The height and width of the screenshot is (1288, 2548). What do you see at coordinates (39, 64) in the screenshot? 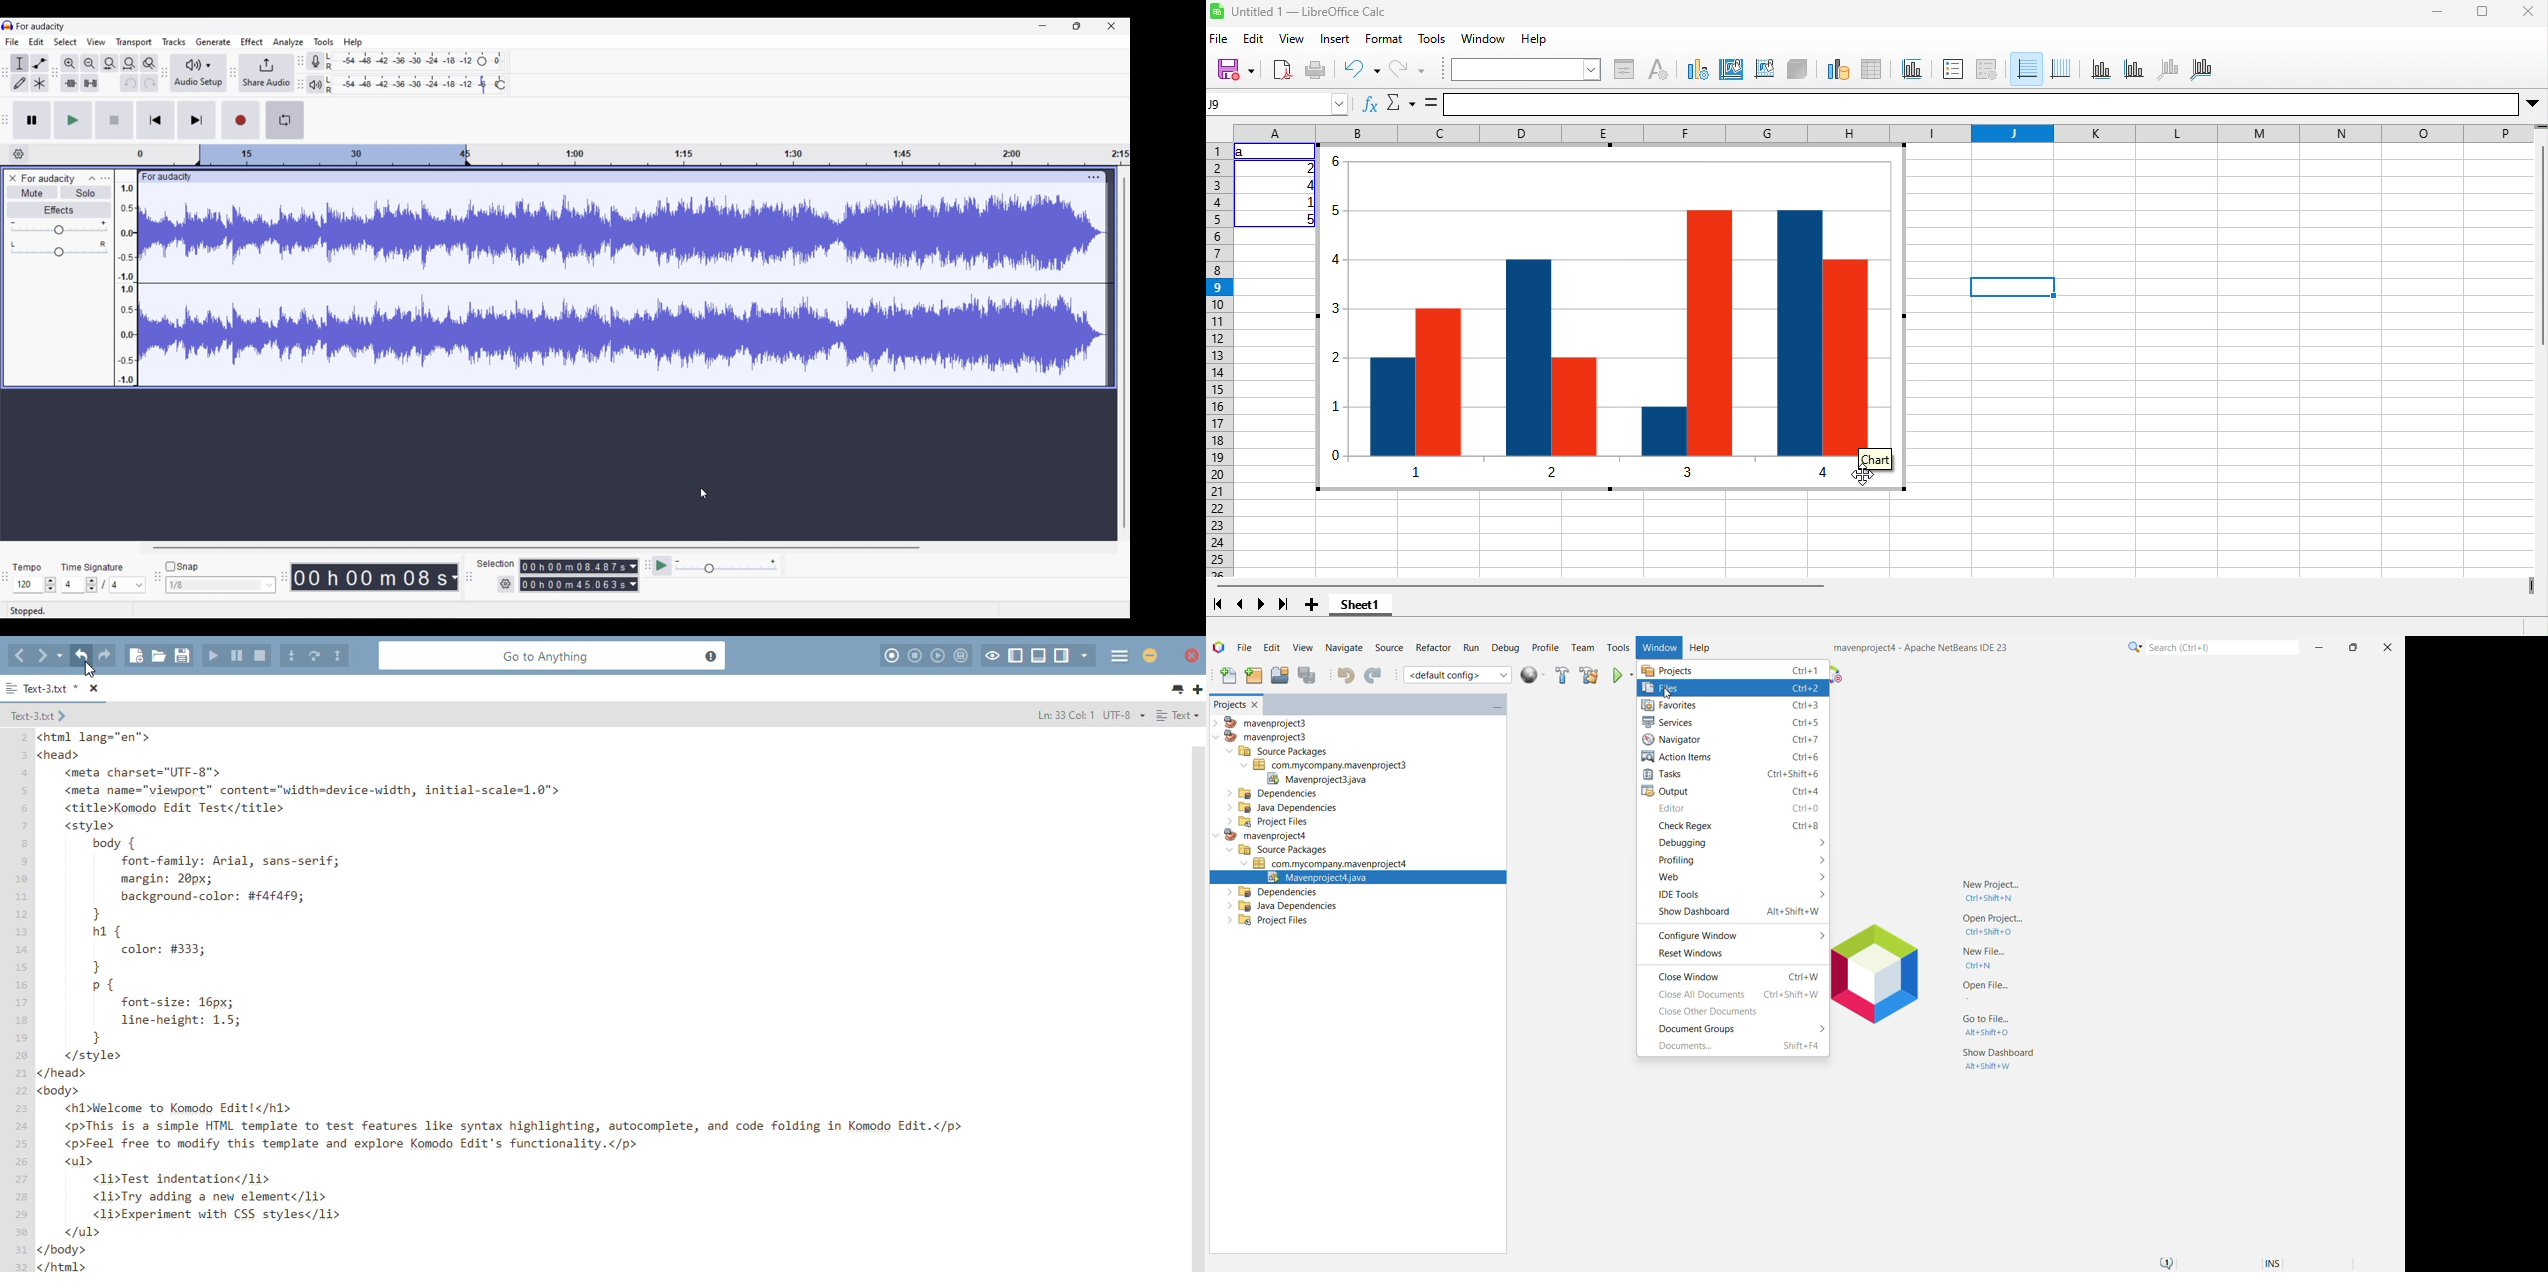
I see `Envelop tool` at bounding box center [39, 64].